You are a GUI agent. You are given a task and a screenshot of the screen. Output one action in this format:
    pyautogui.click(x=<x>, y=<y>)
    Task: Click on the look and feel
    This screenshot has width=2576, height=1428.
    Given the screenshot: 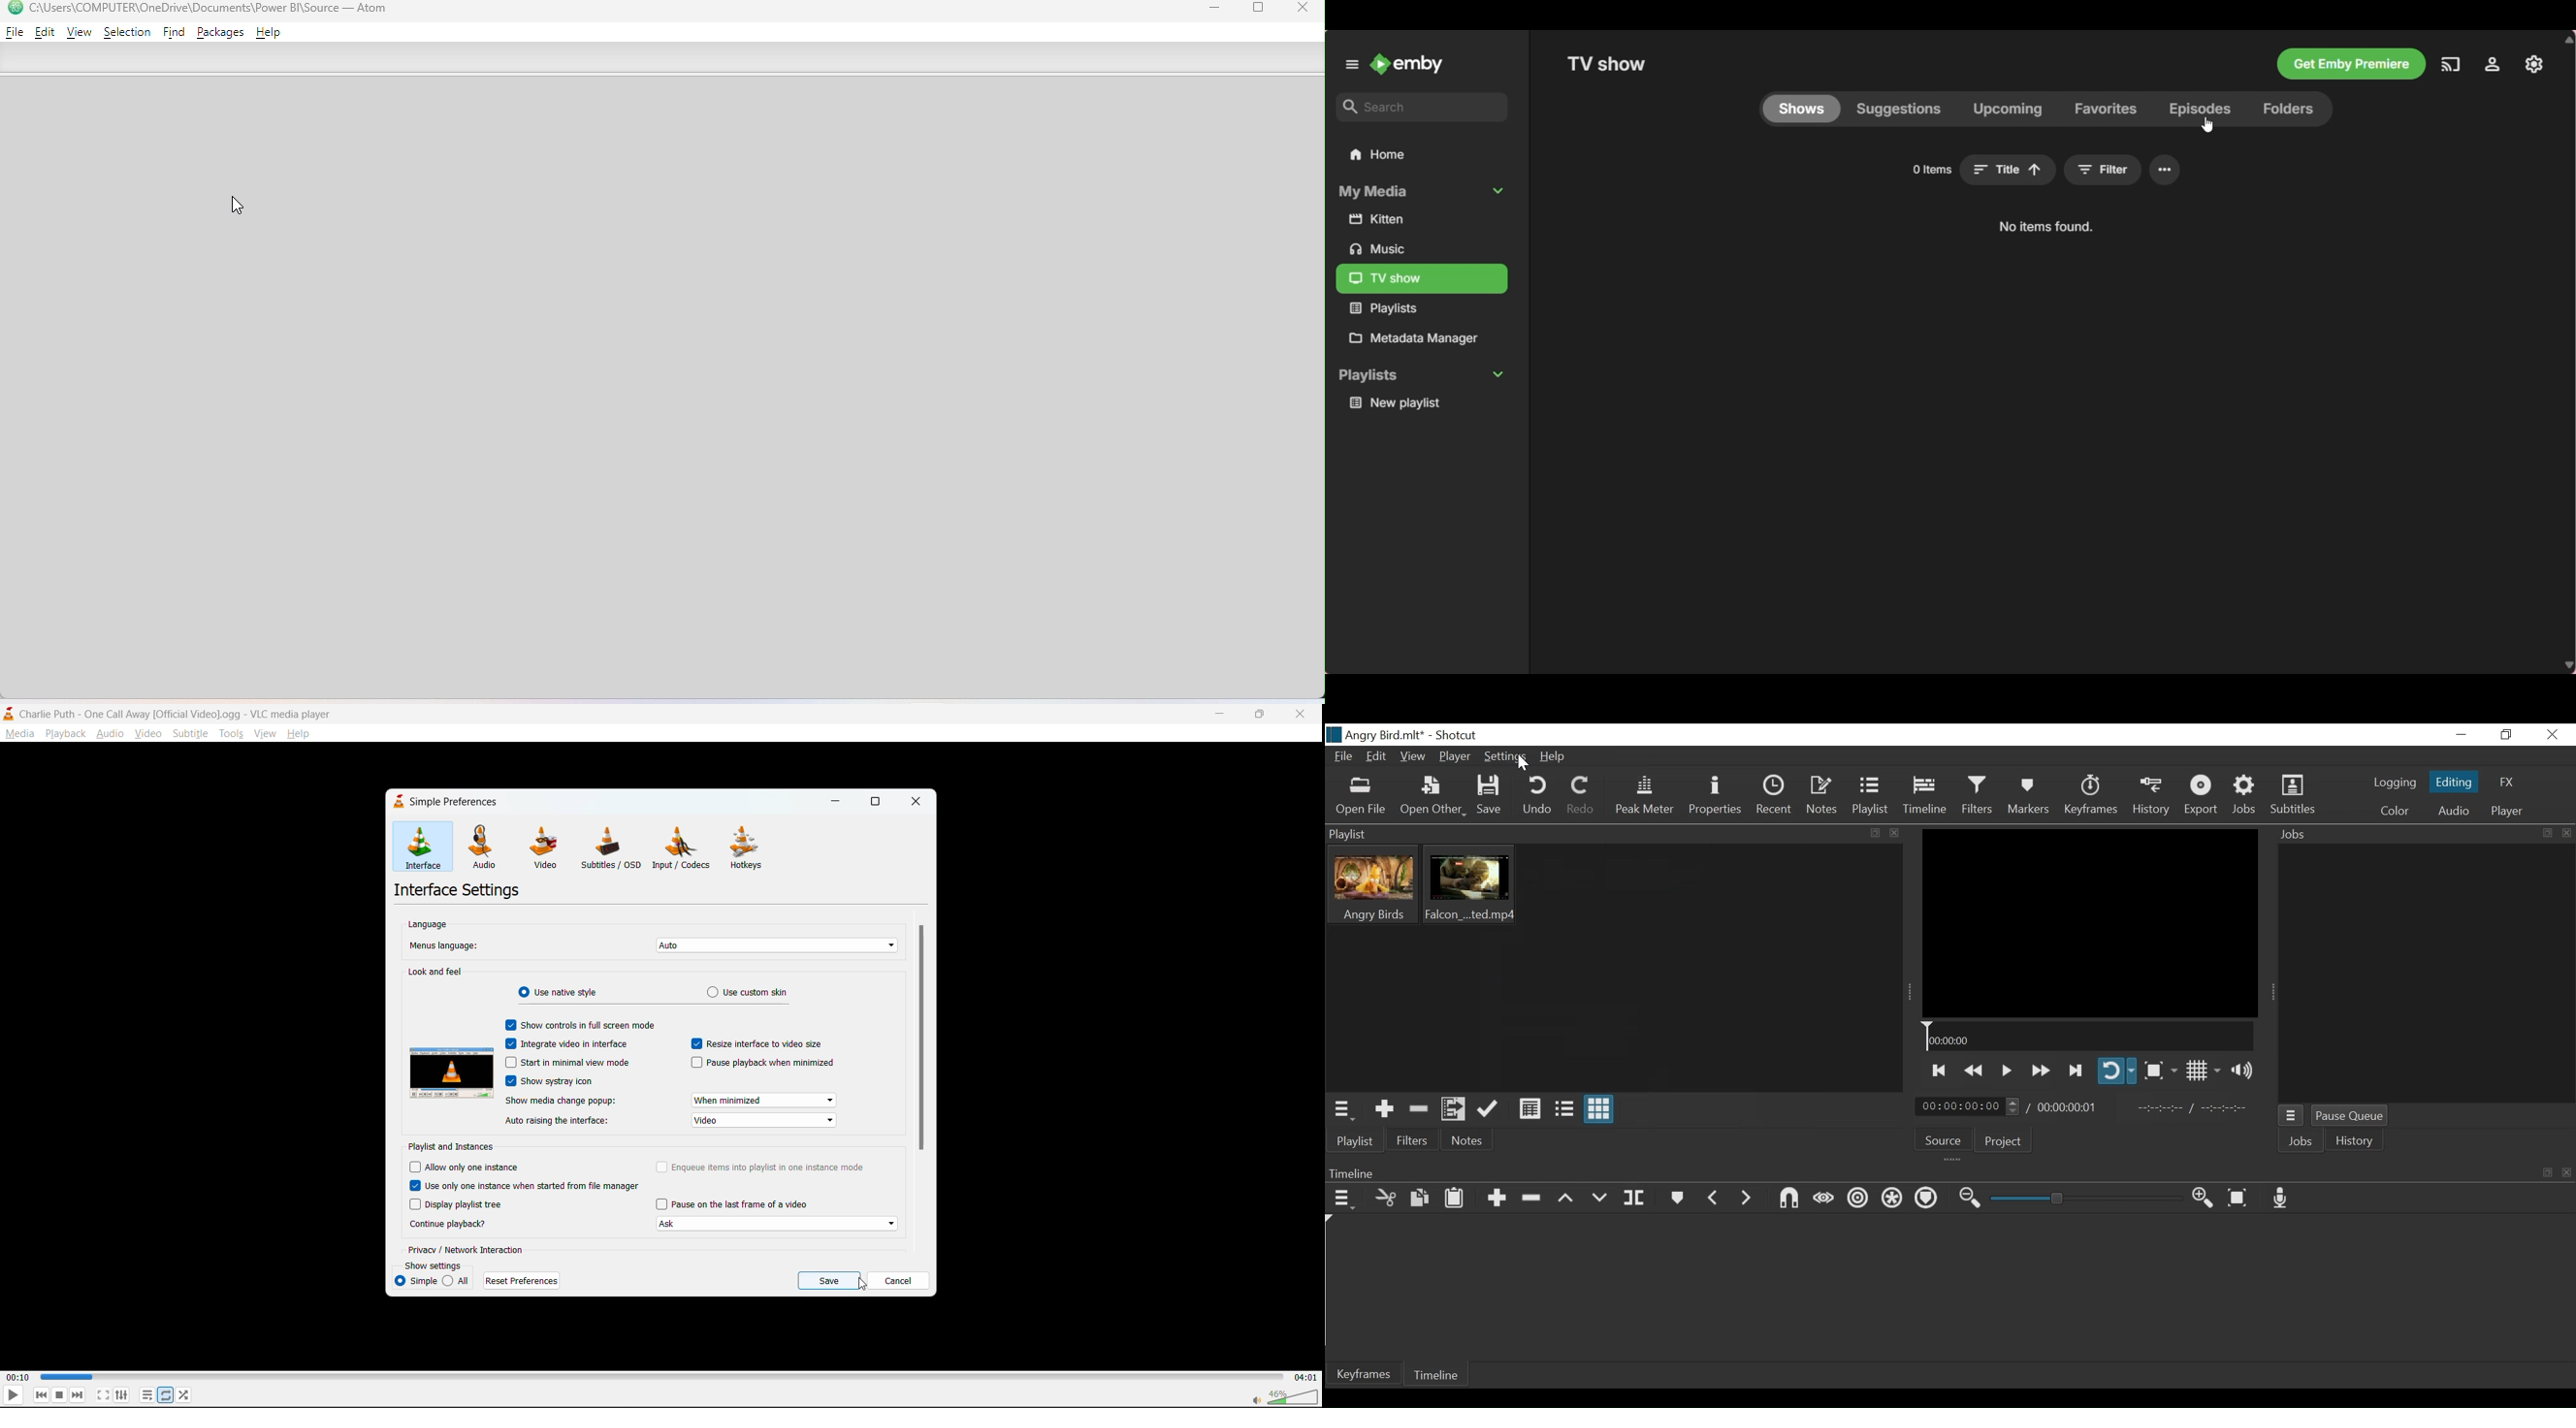 What is the action you would take?
    pyautogui.click(x=436, y=971)
    